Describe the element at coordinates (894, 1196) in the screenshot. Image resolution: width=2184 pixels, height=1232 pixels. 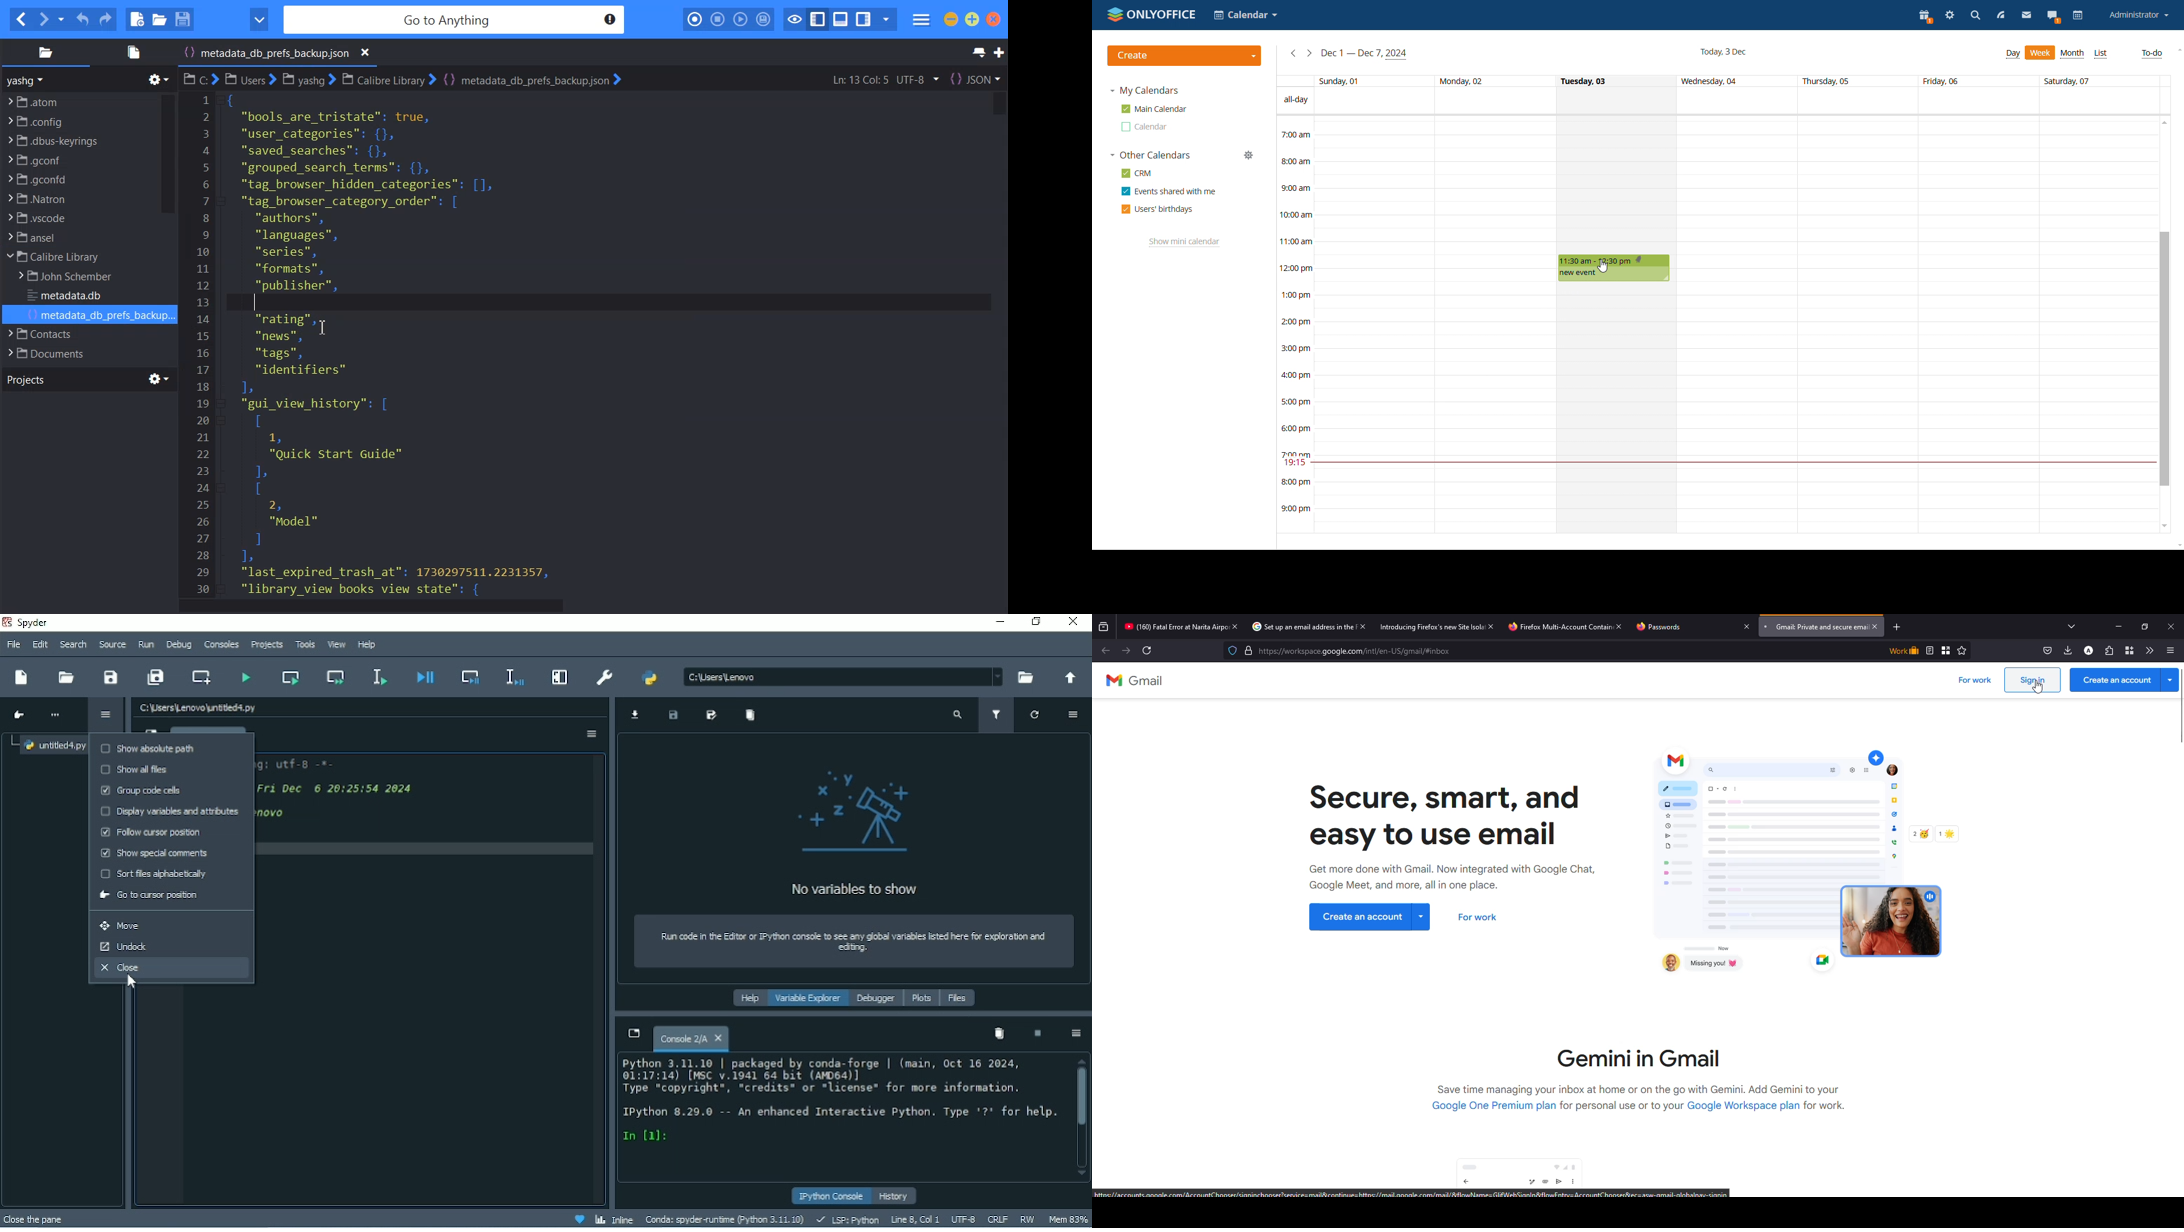
I see `History` at that location.